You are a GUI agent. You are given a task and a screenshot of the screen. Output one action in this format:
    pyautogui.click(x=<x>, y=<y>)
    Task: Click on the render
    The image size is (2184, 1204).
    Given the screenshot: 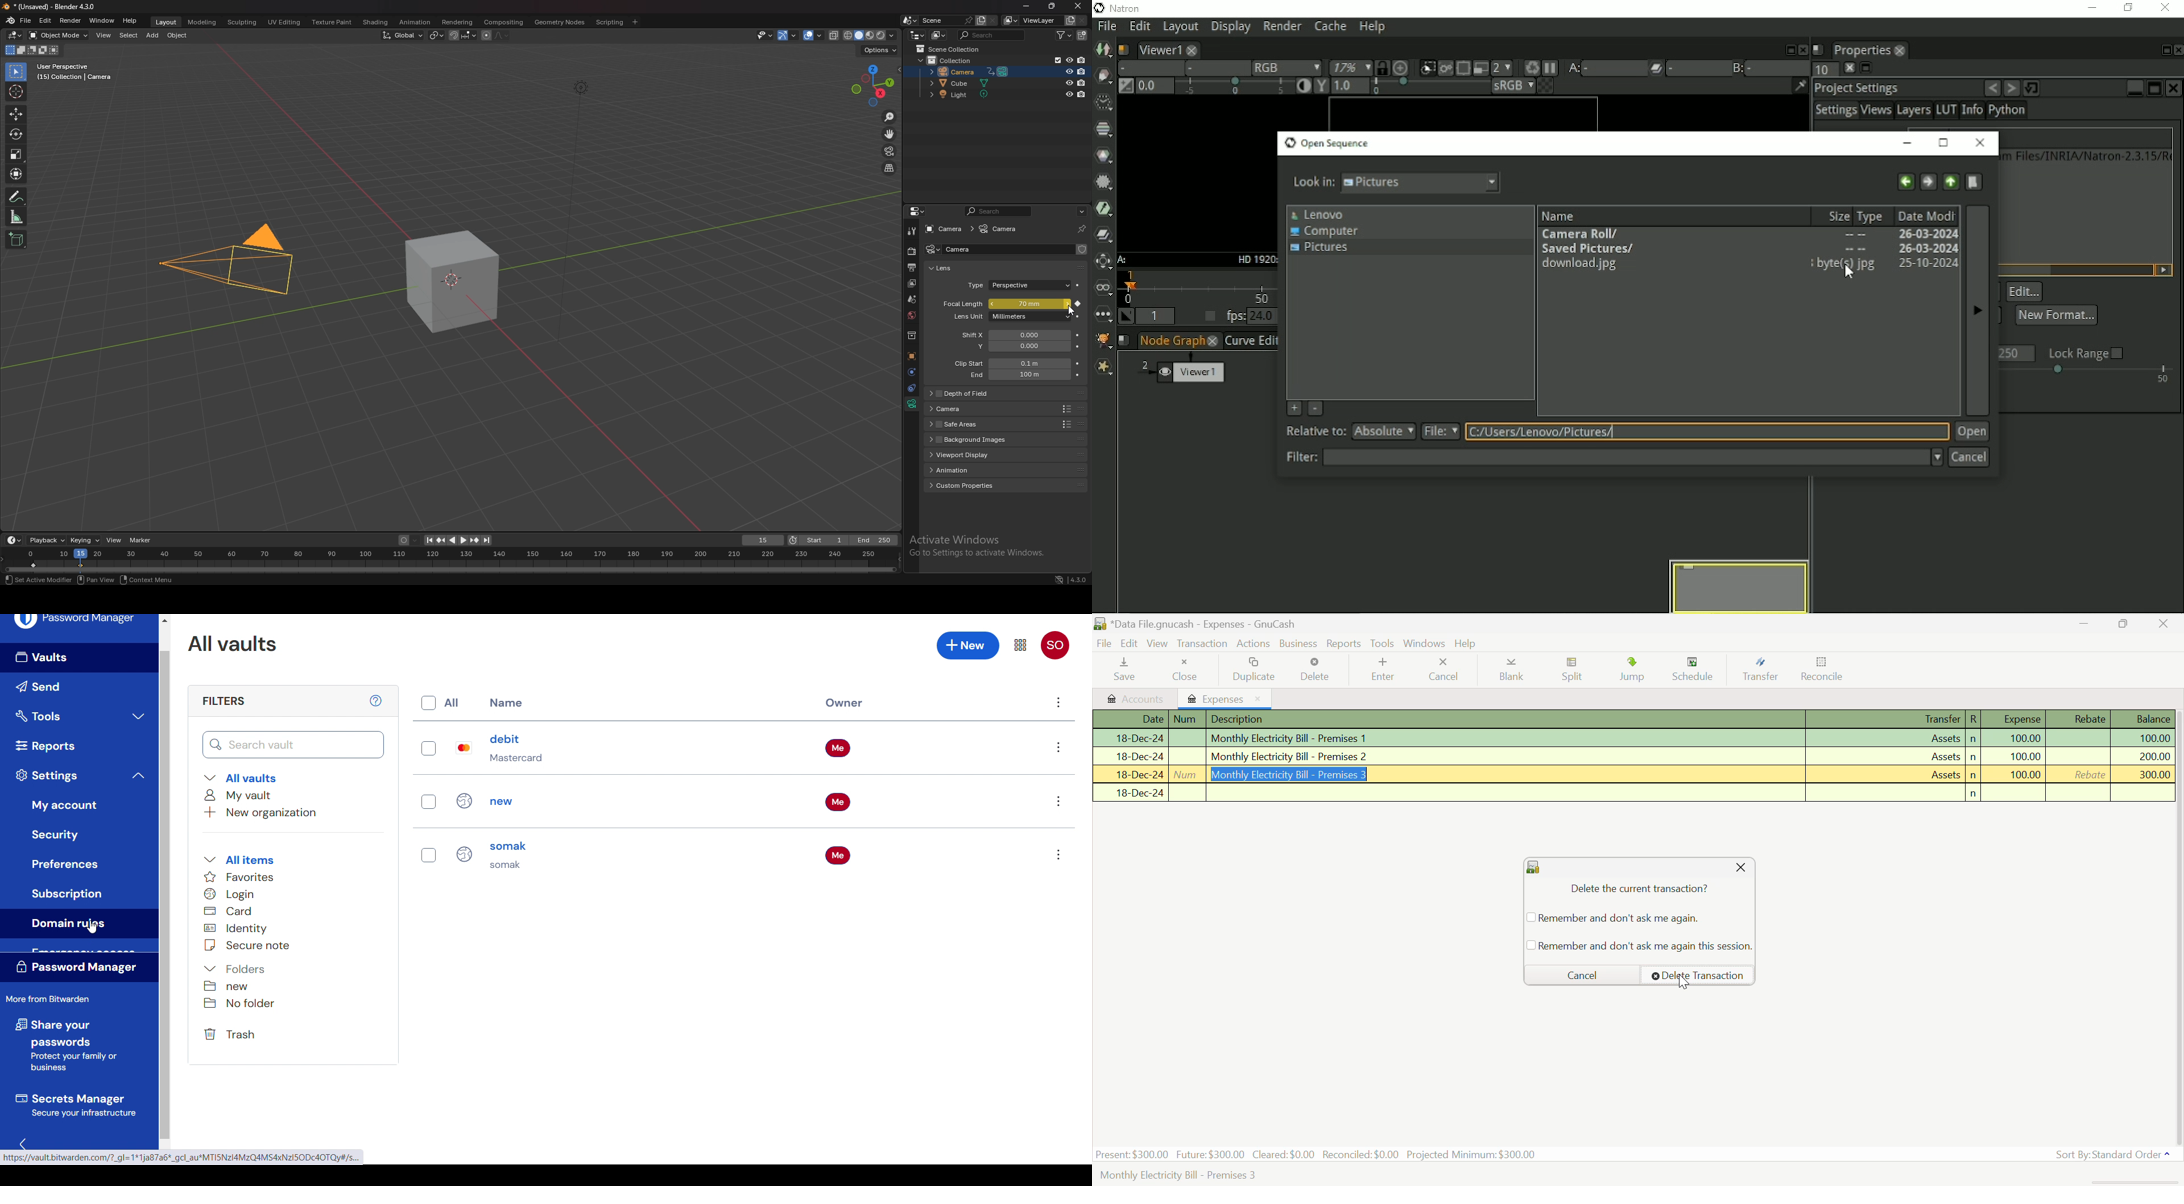 What is the action you would take?
    pyautogui.click(x=70, y=20)
    